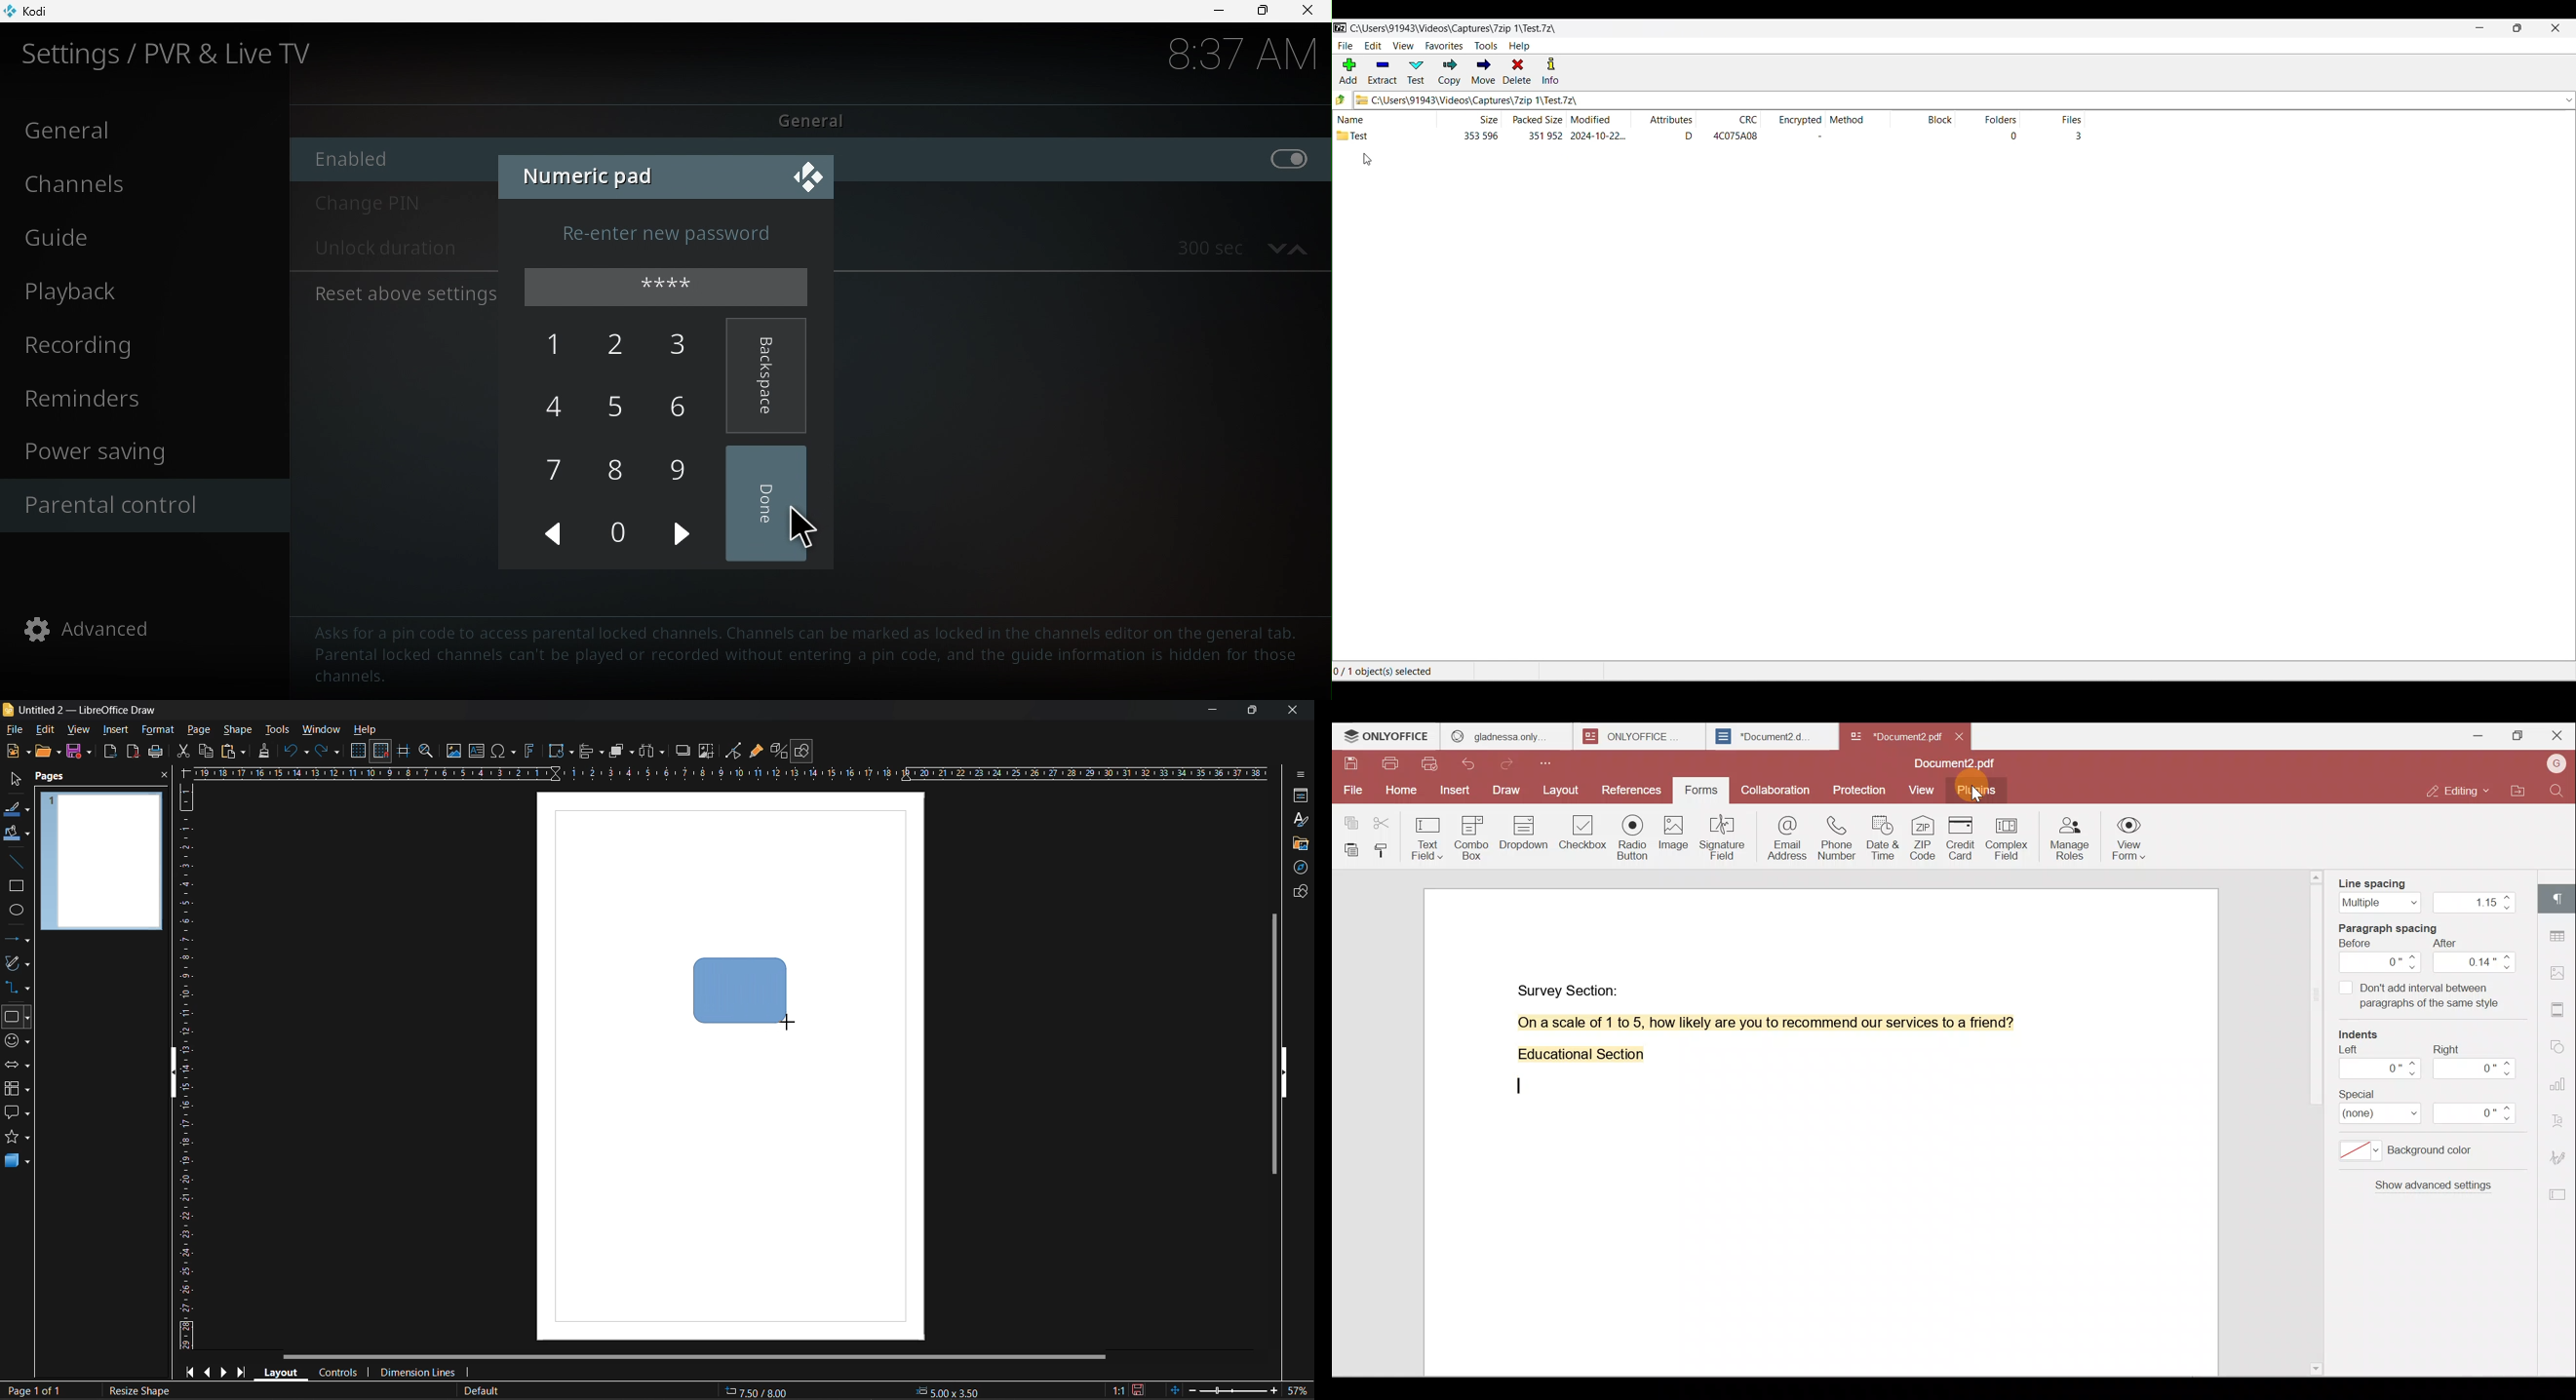 This screenshot has width=2576, height=1400. I want to click on Unlock duration, so click(385, 251).